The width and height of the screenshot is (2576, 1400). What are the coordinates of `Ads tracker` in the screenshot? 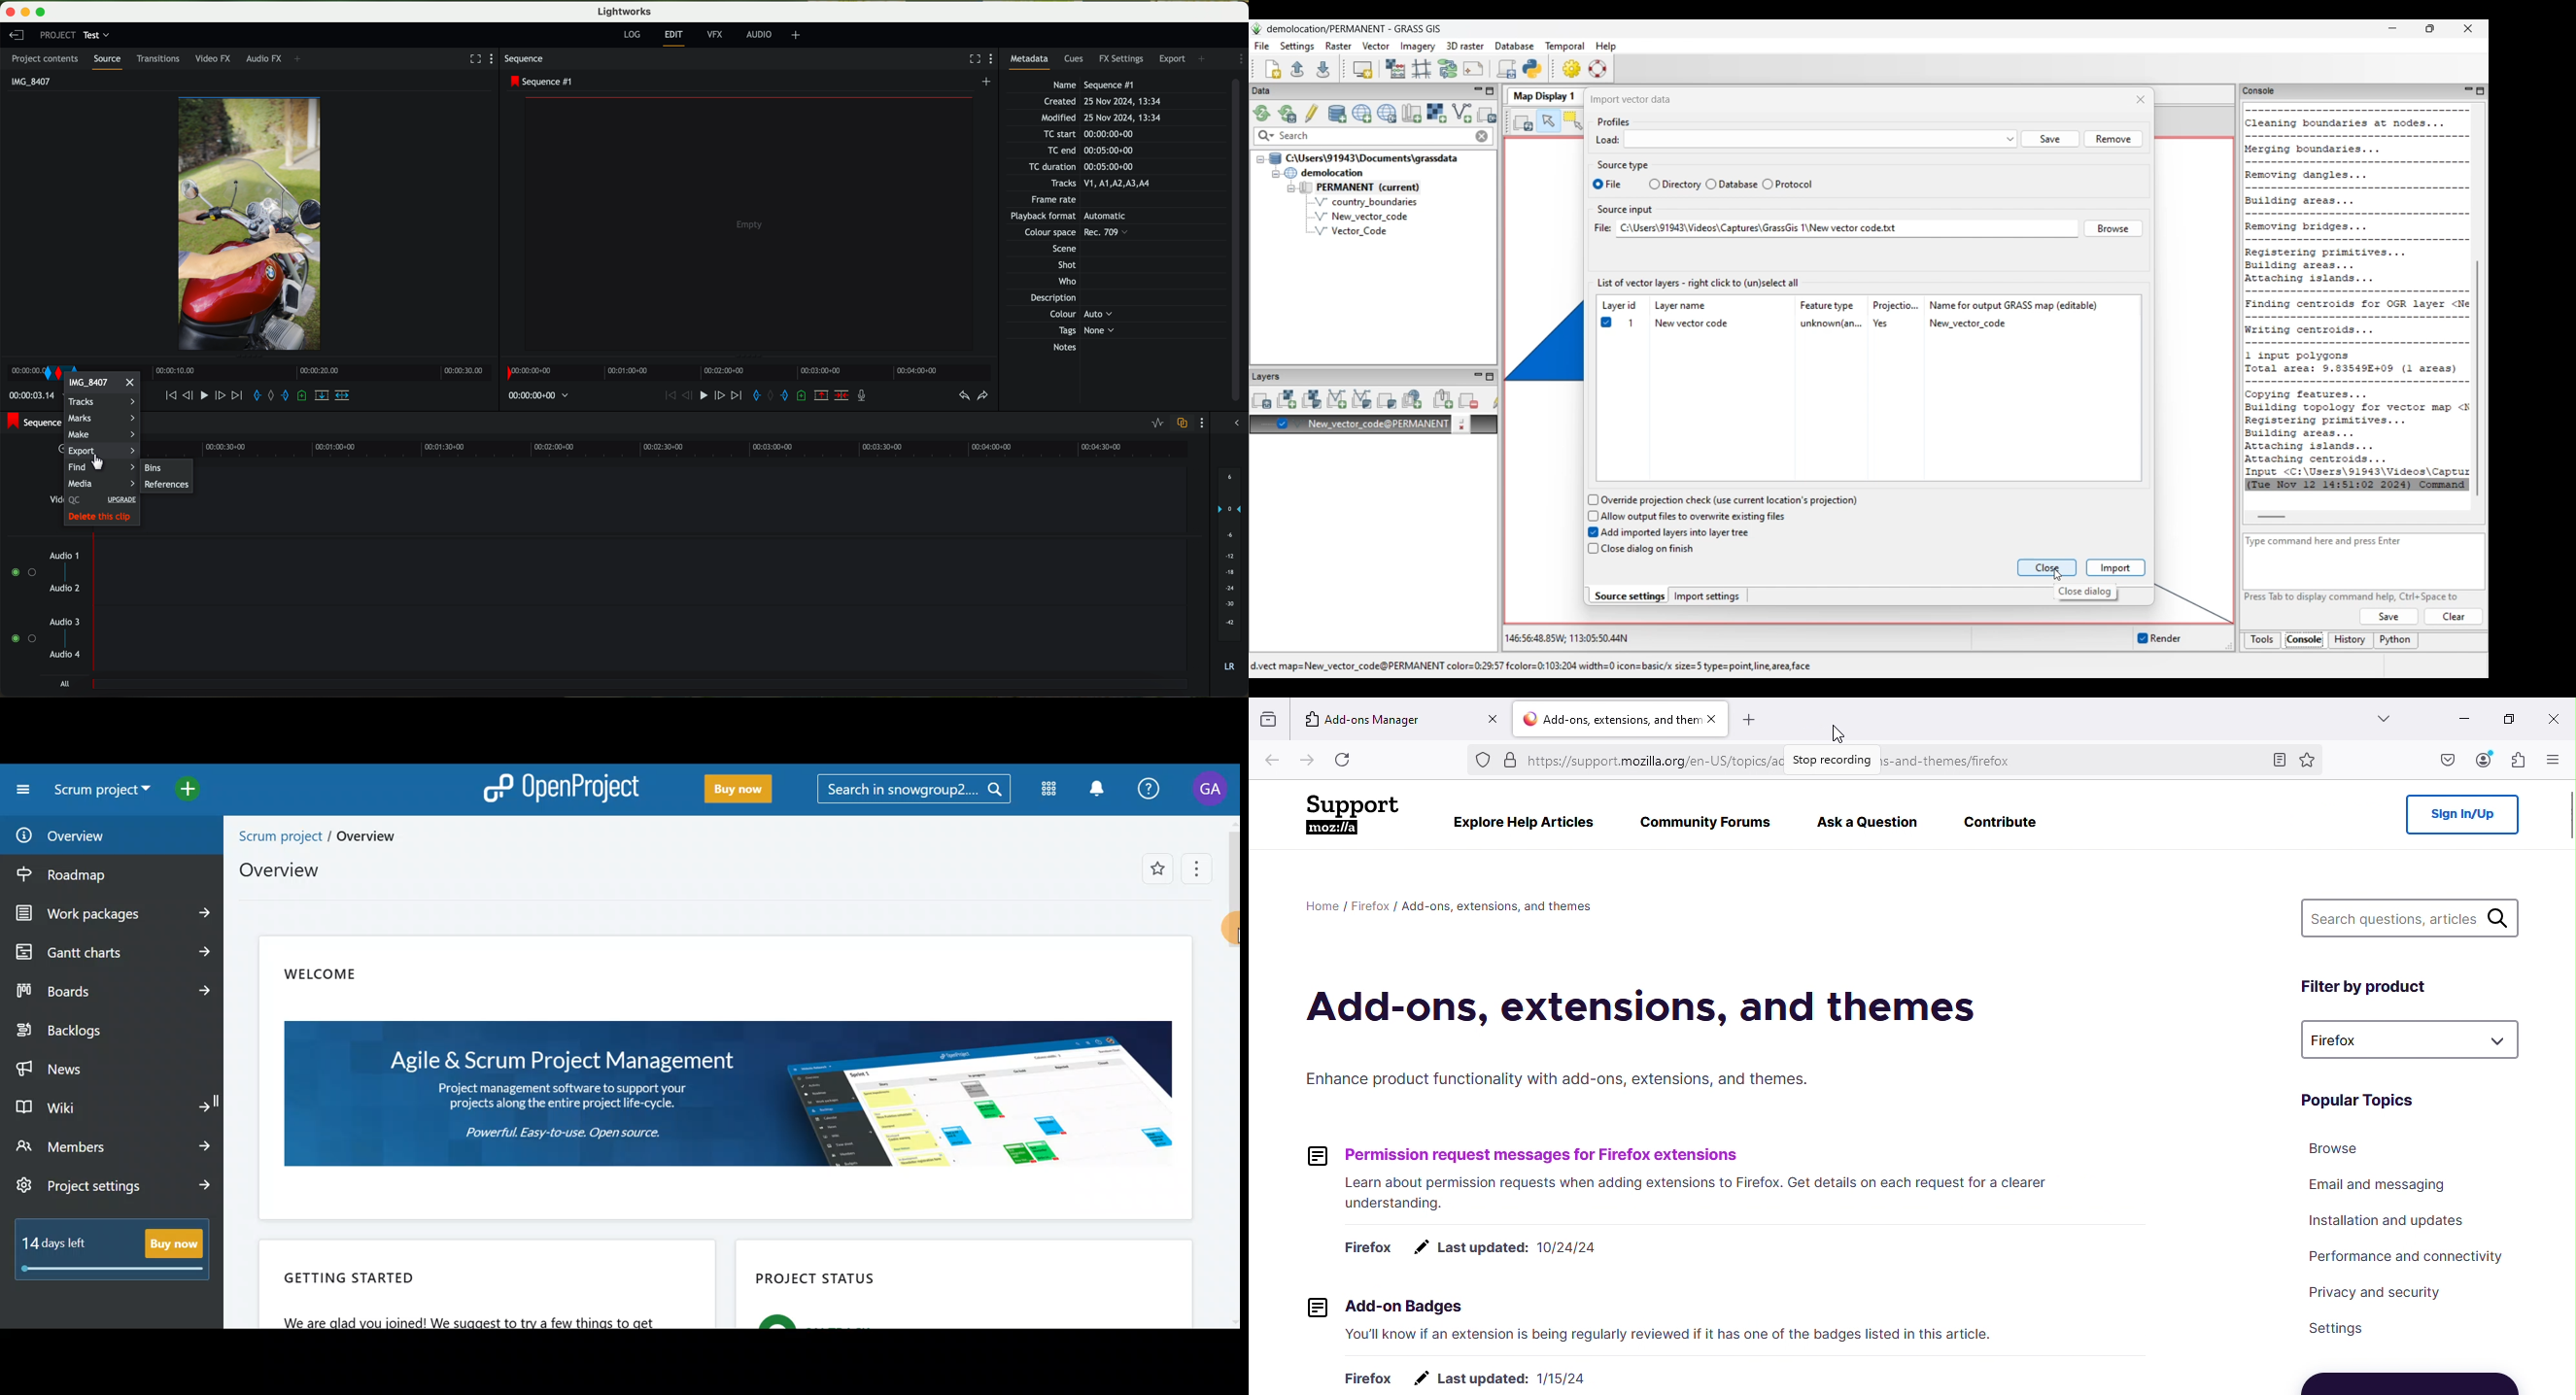 It's located at (1484, 760).